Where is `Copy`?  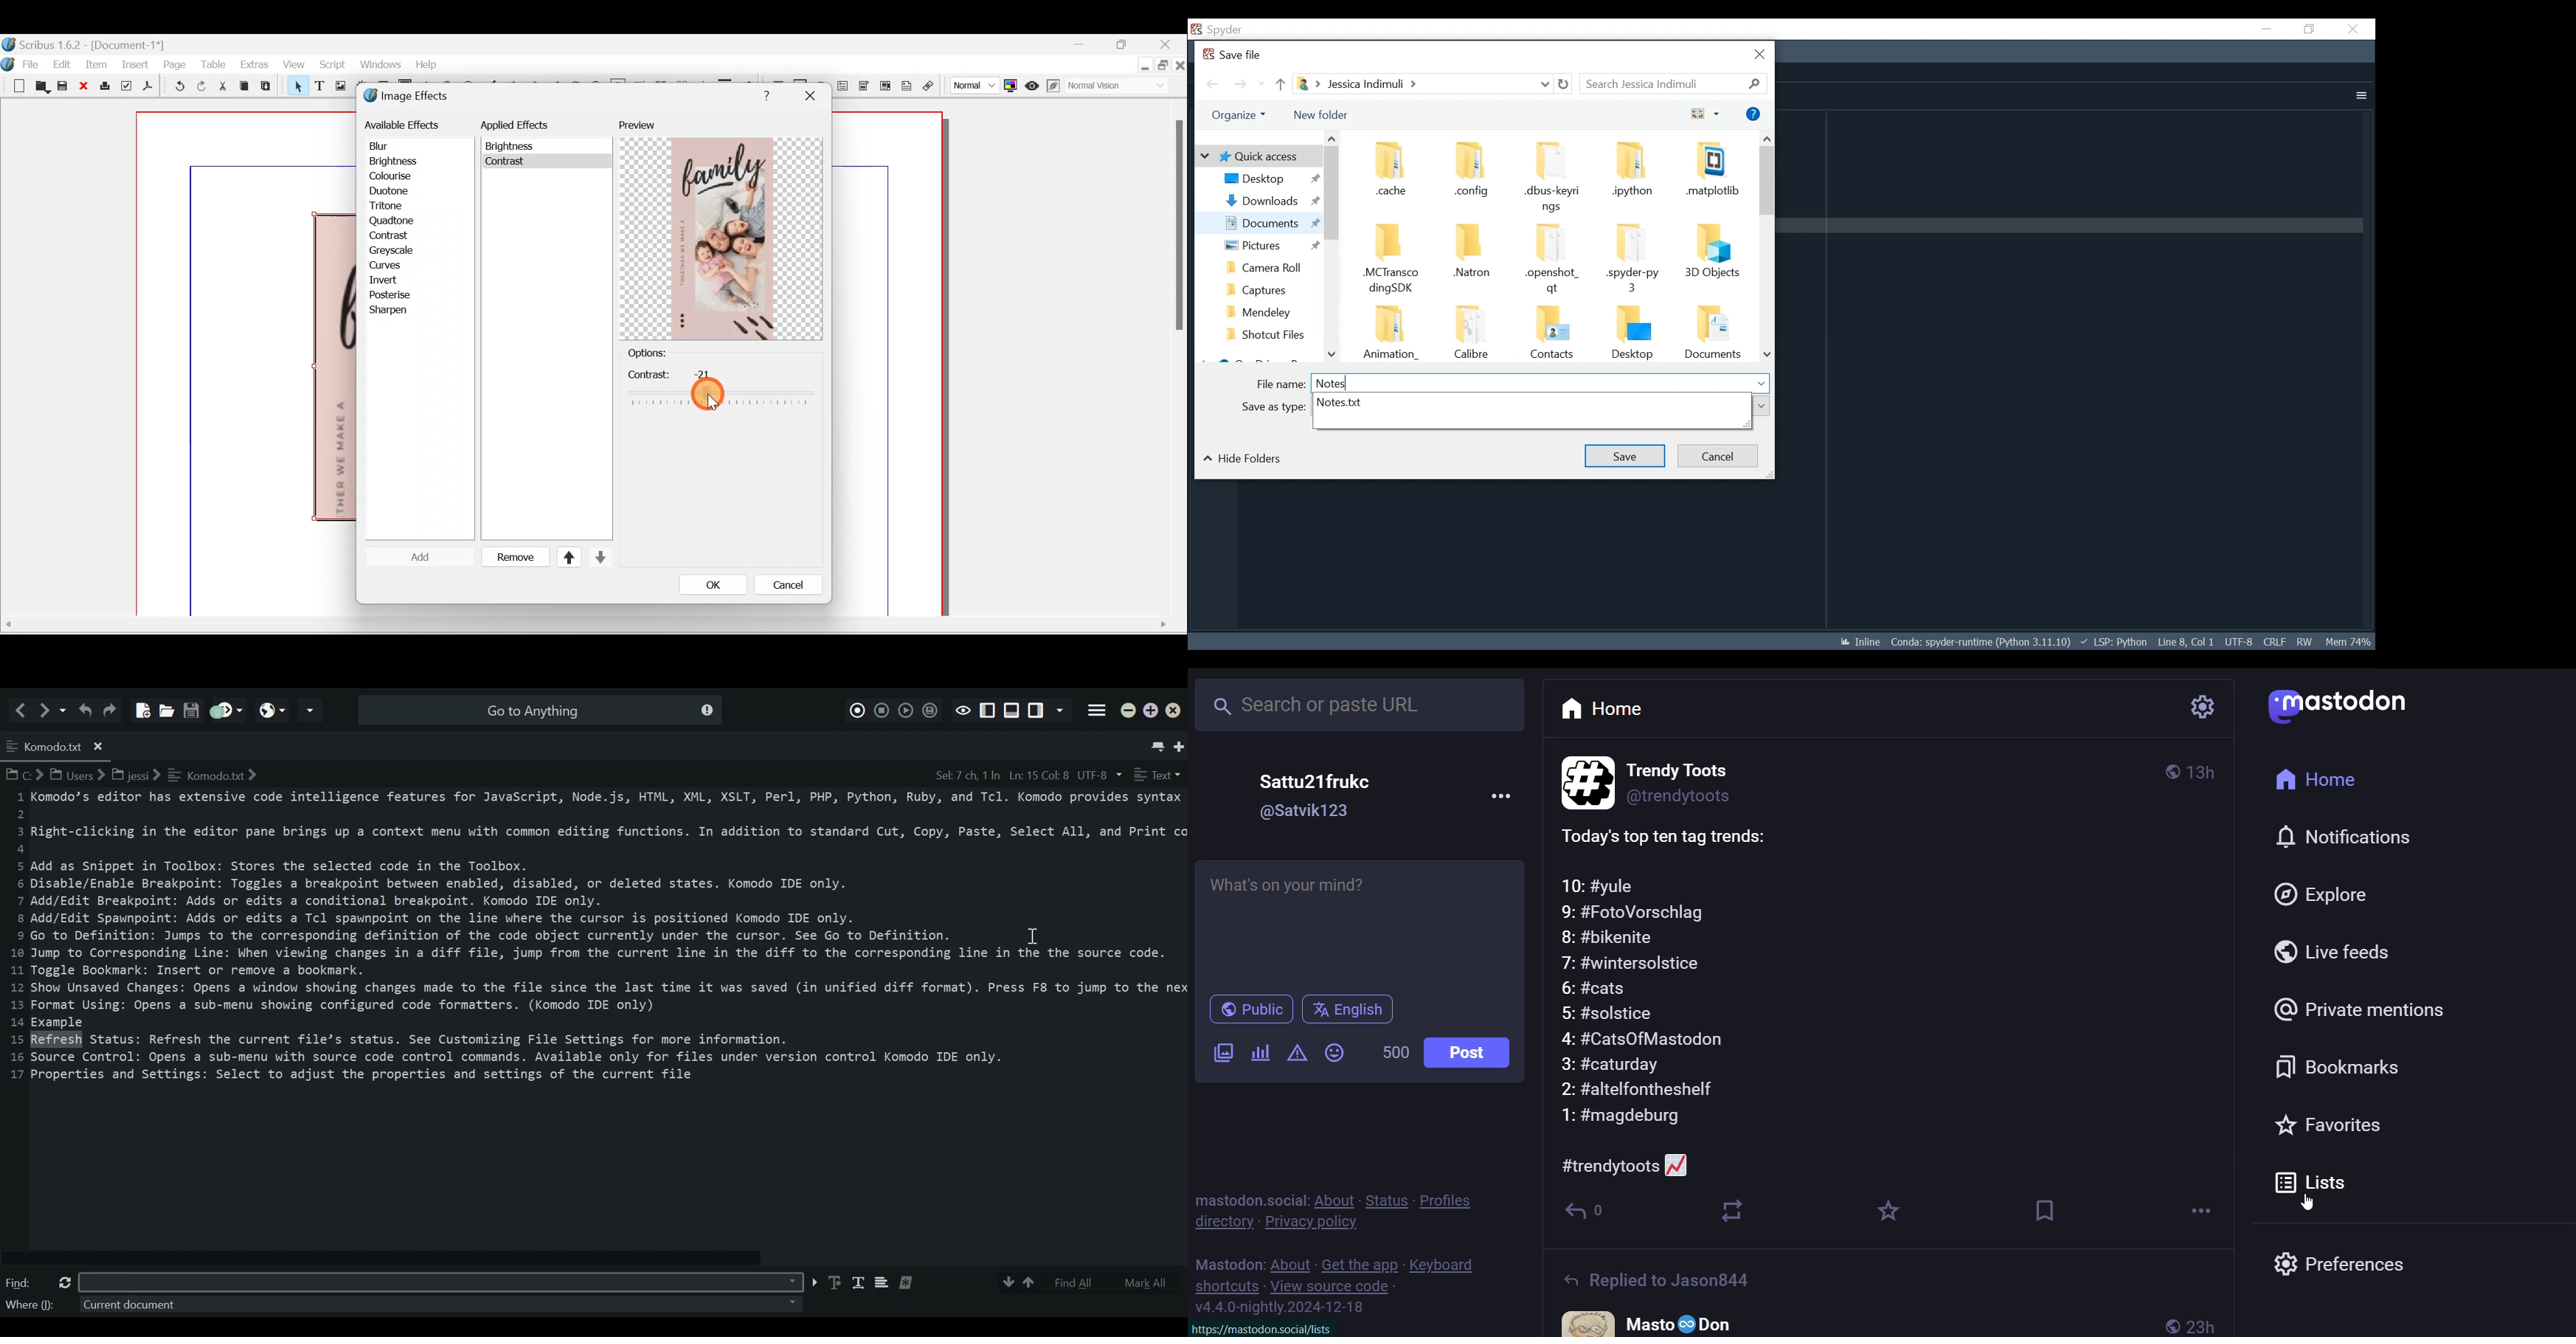
Copy is located at coordinates (244, 86).